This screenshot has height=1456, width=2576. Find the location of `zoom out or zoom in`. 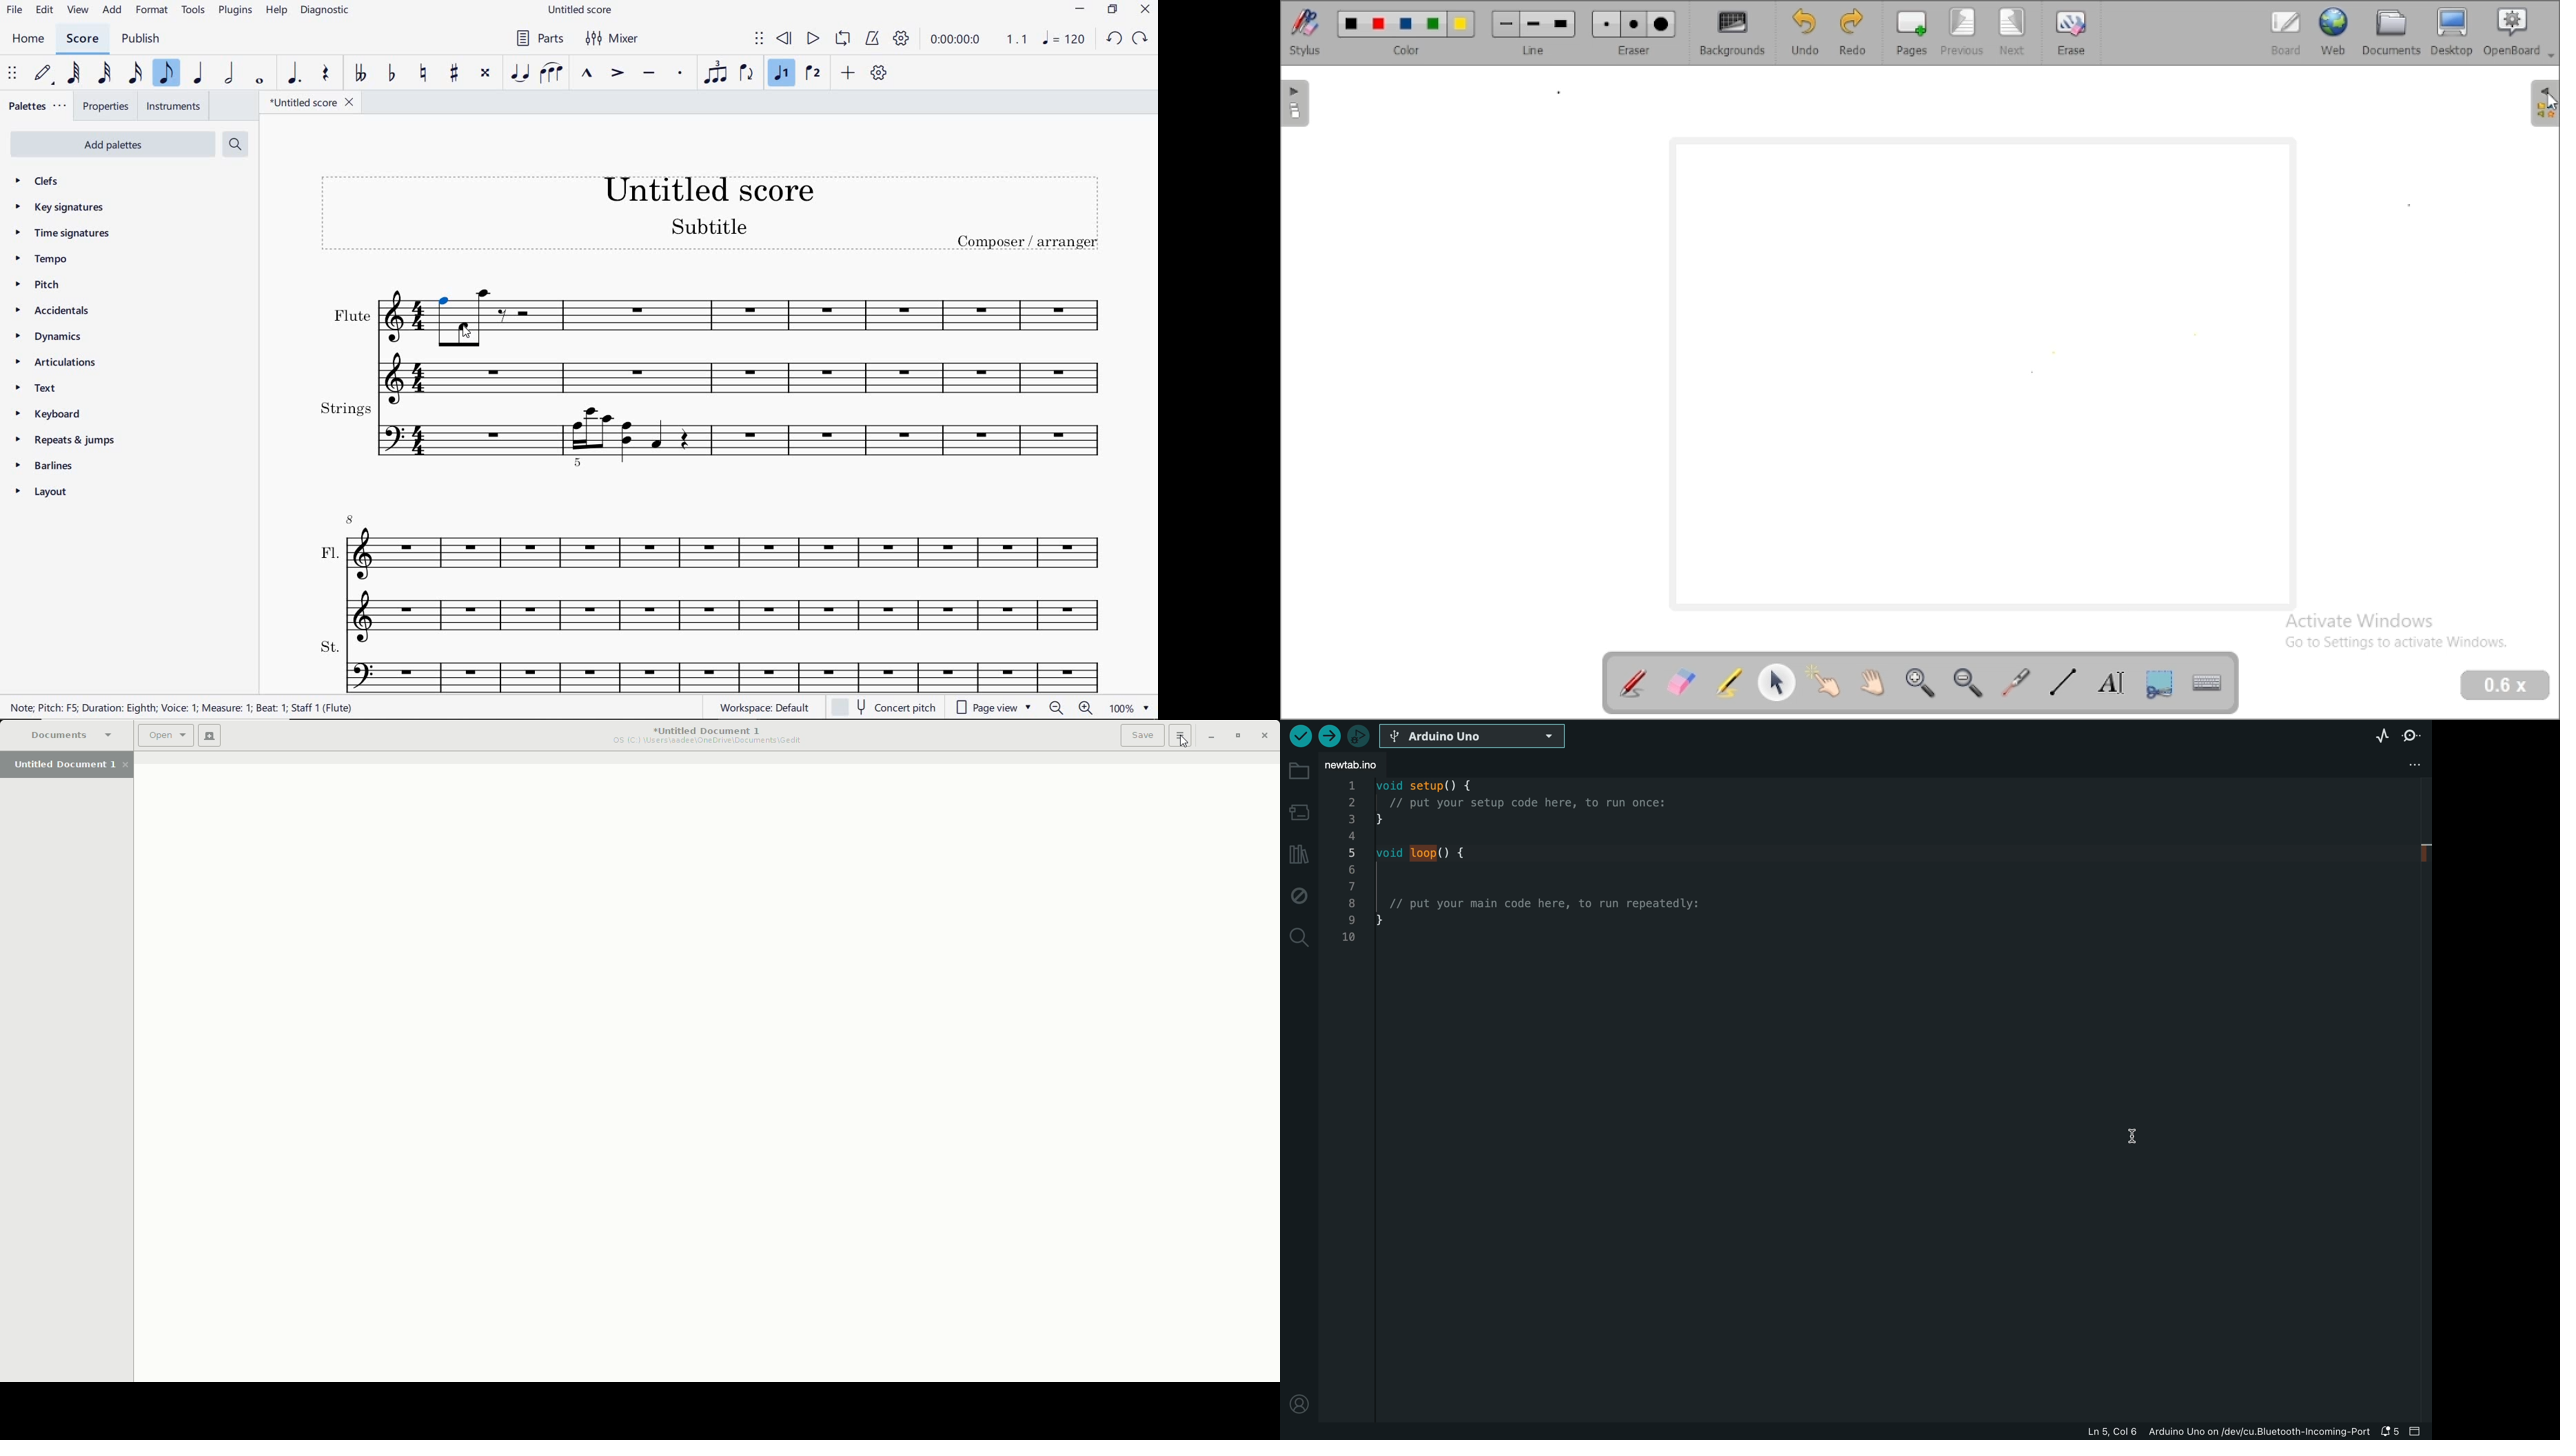

zoom out or zoom in is located at coordinates (1070, 708).